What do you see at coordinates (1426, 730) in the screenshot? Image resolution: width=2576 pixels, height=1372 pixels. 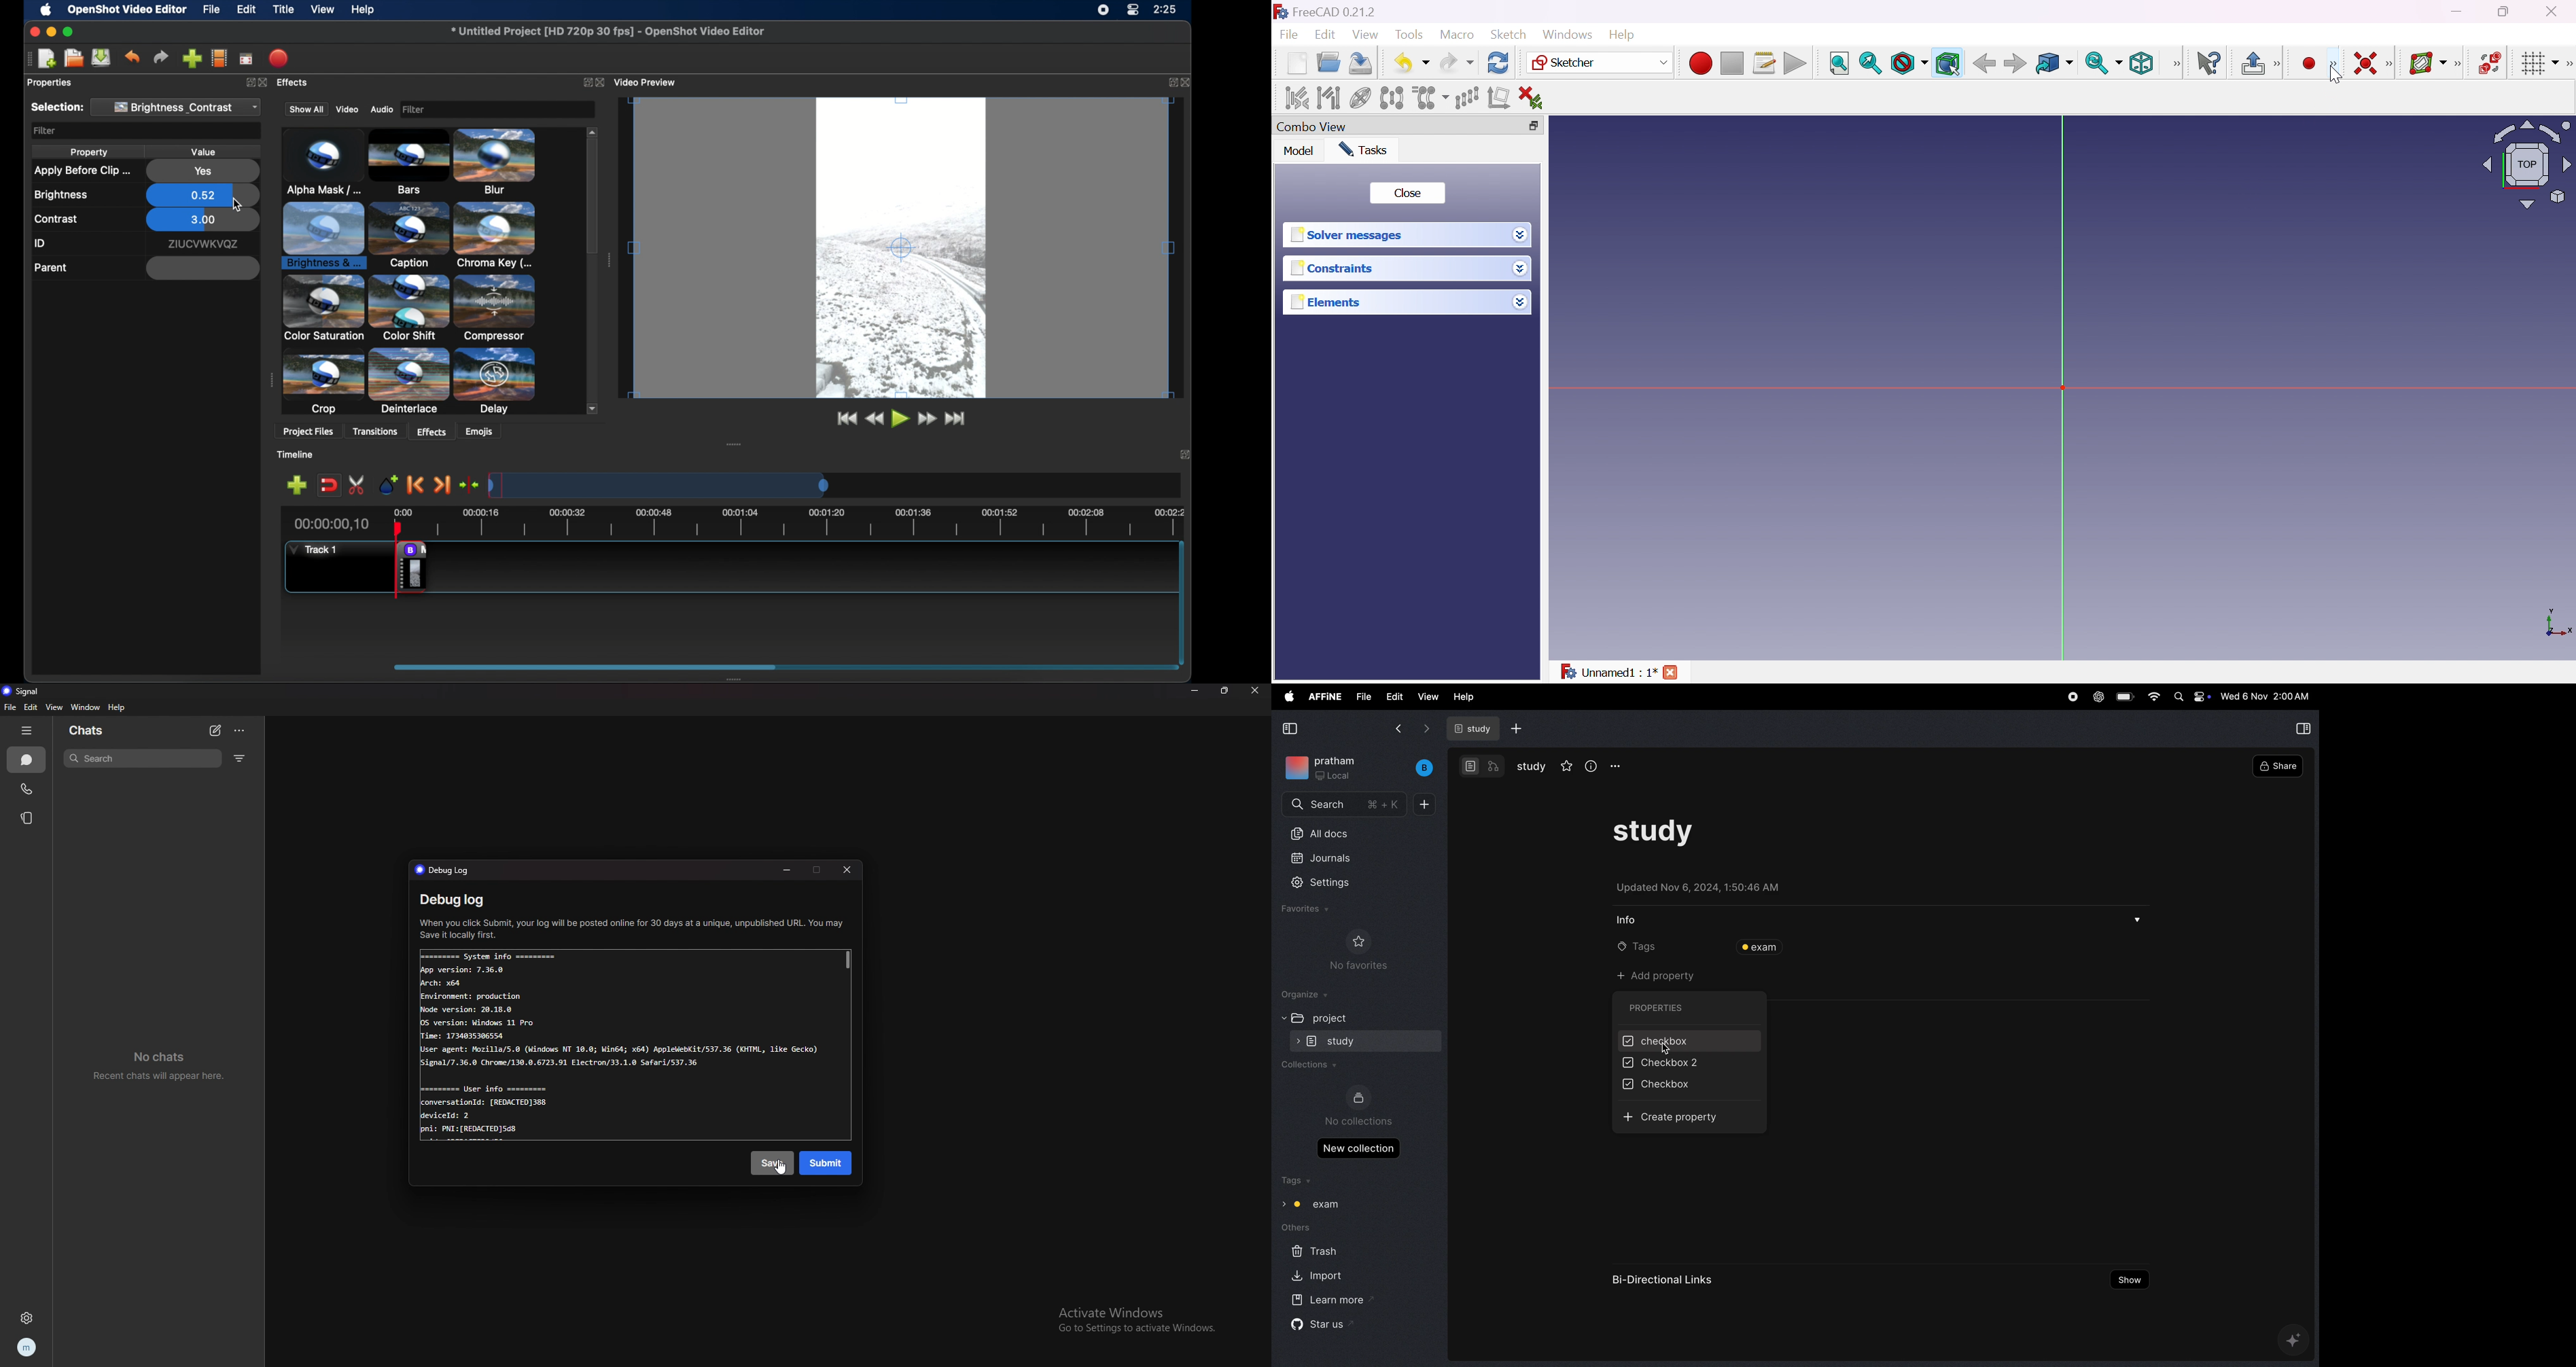 I see `forward` at bounding box center [1426, 730].